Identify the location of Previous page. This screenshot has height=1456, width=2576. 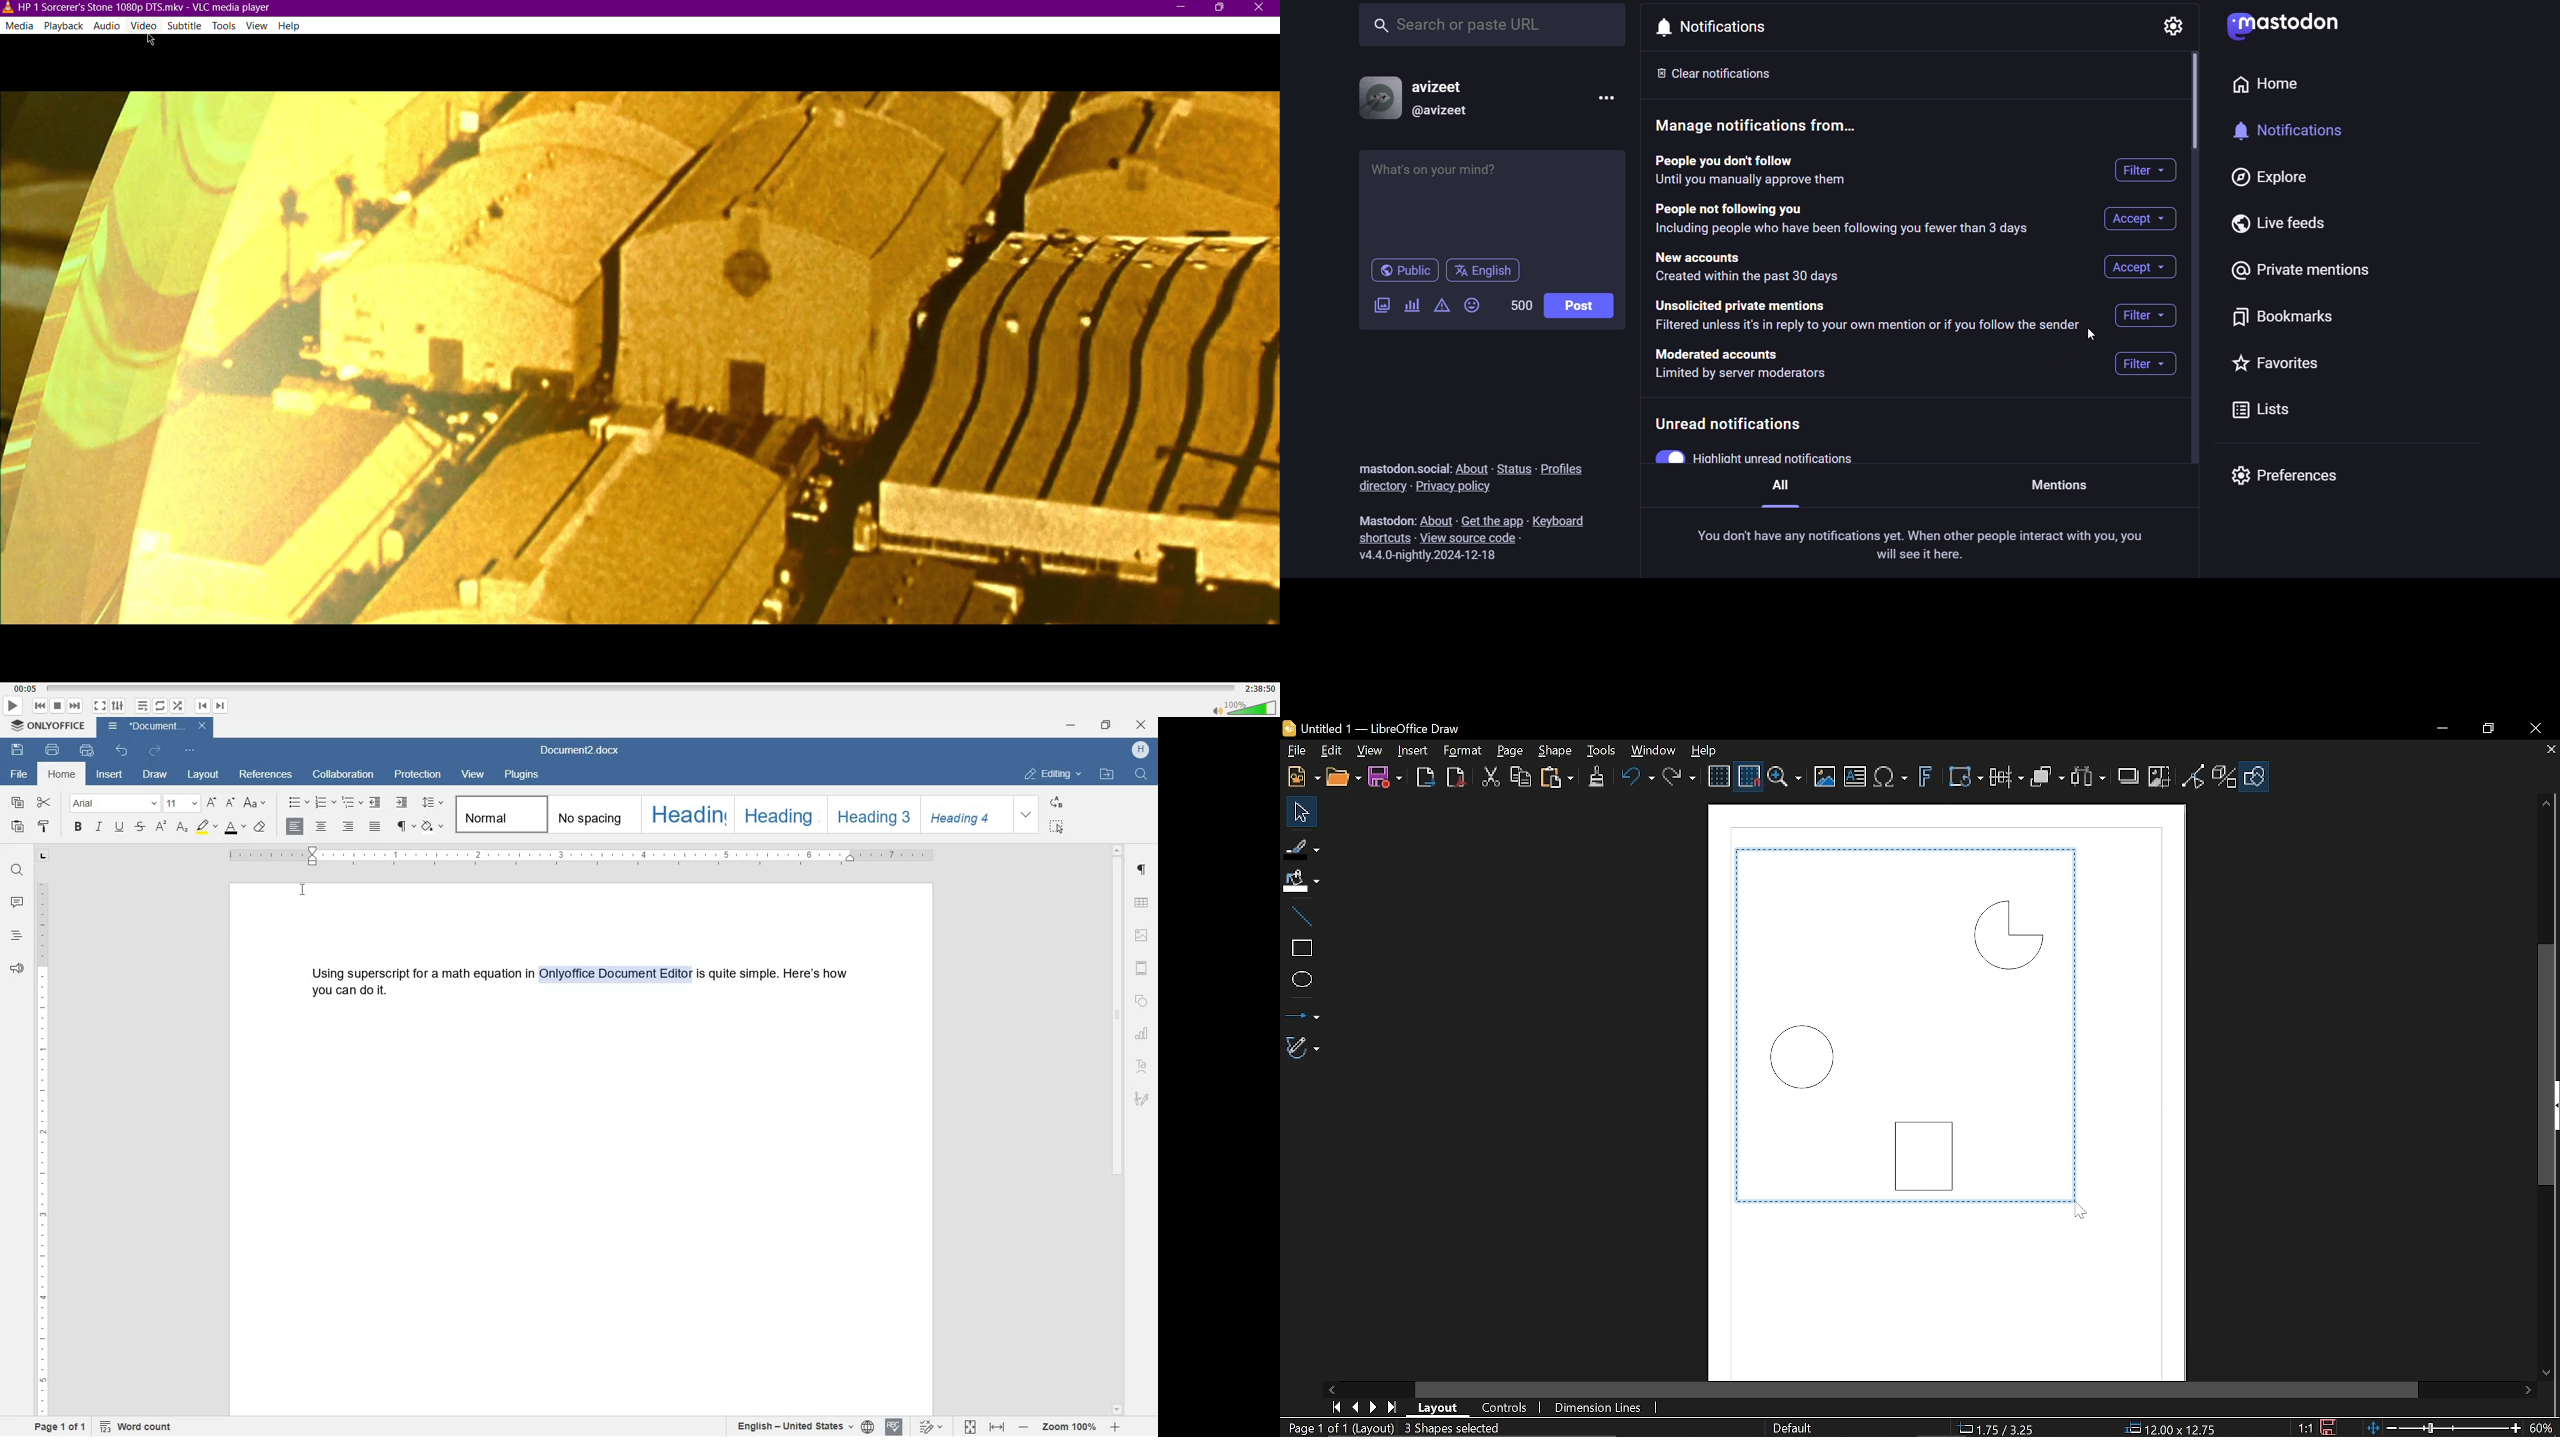
(1355, 1407).